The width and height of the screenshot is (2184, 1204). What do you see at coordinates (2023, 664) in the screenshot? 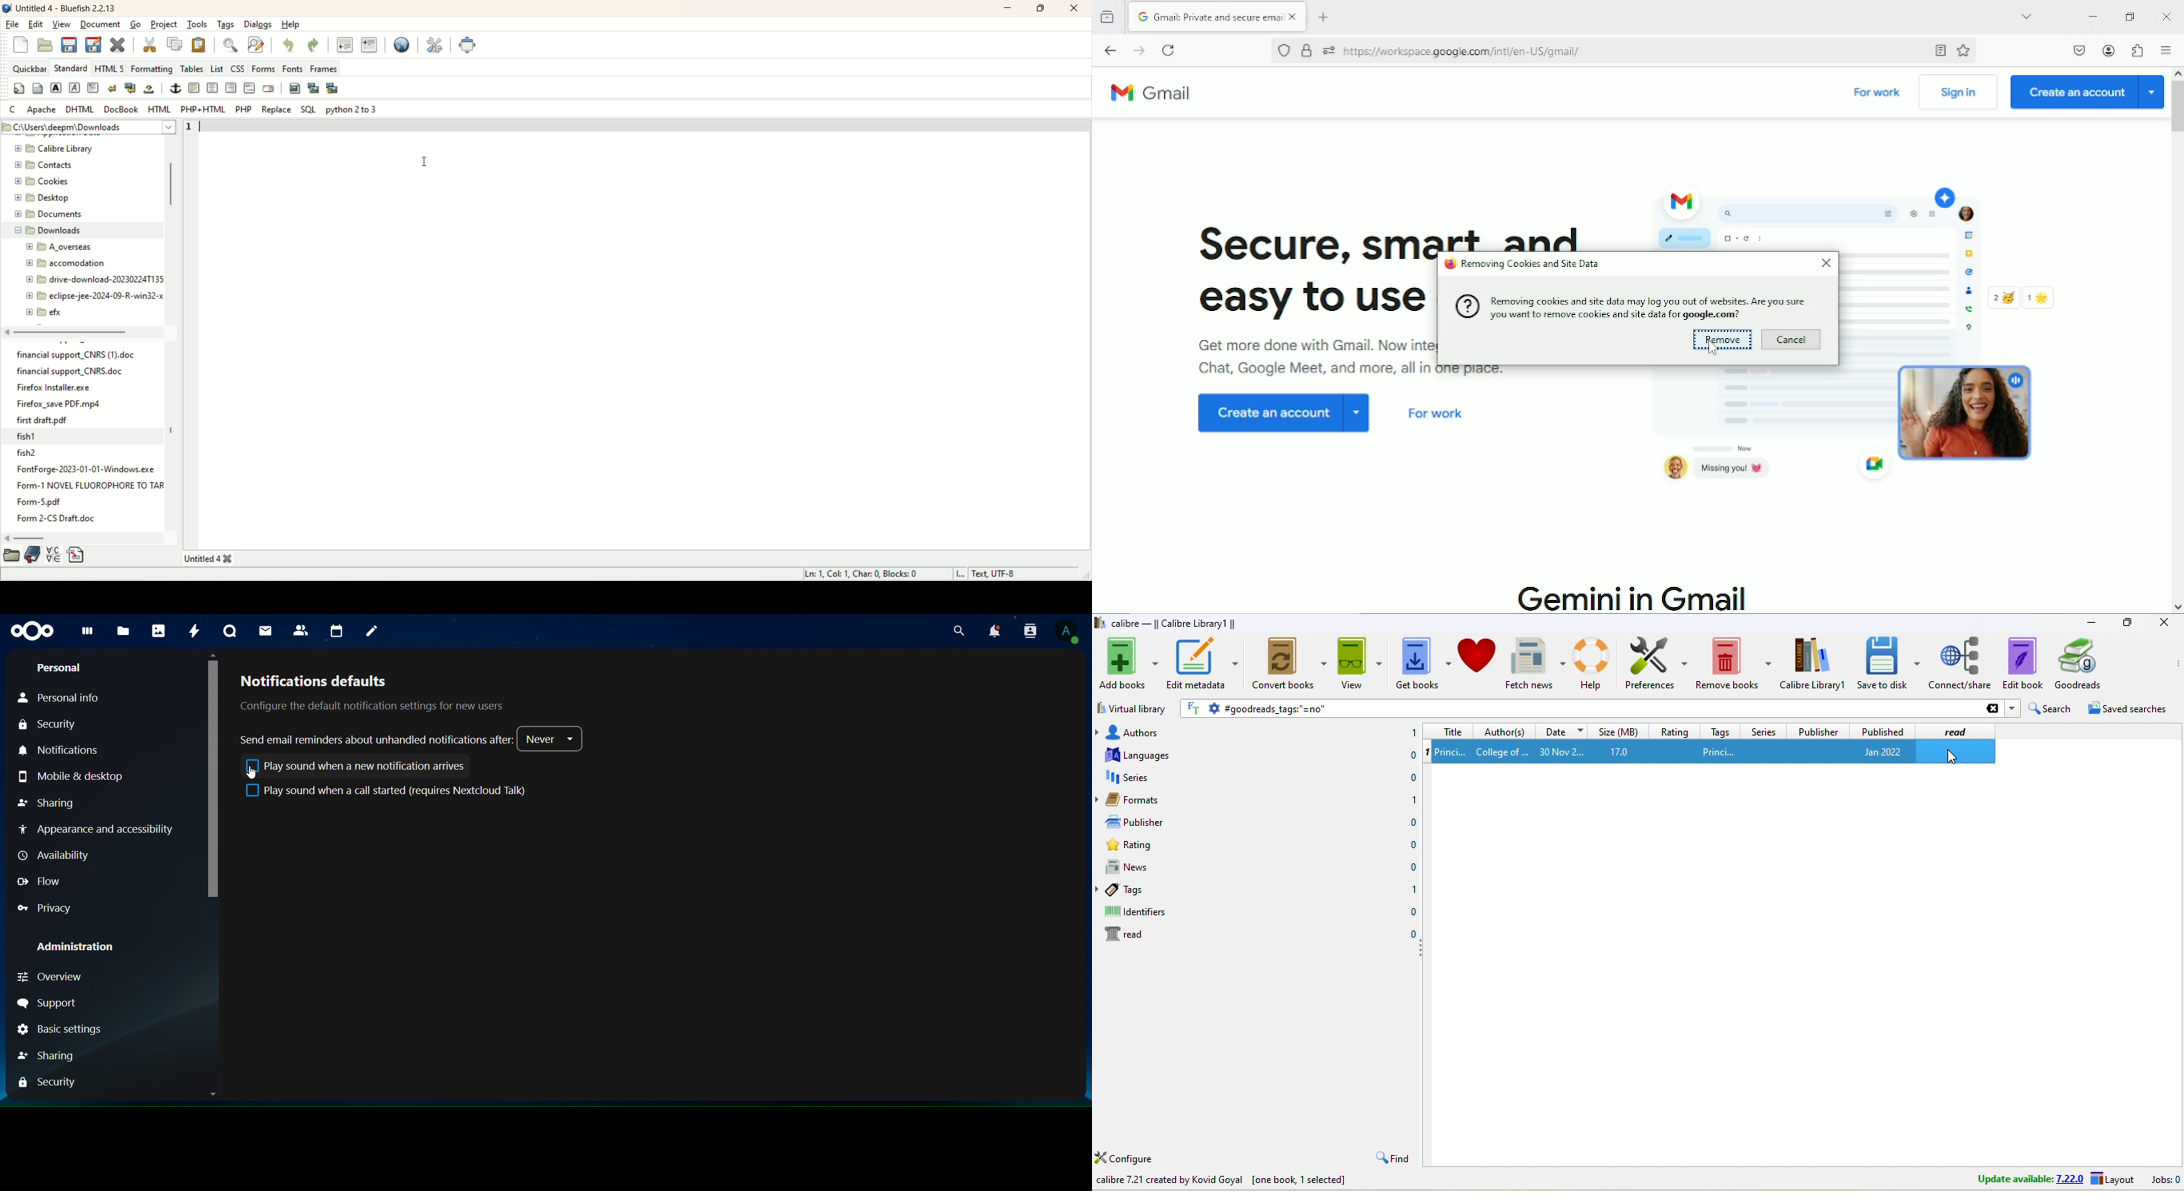
I see `edit to book` at bounding box center [2023, 664].